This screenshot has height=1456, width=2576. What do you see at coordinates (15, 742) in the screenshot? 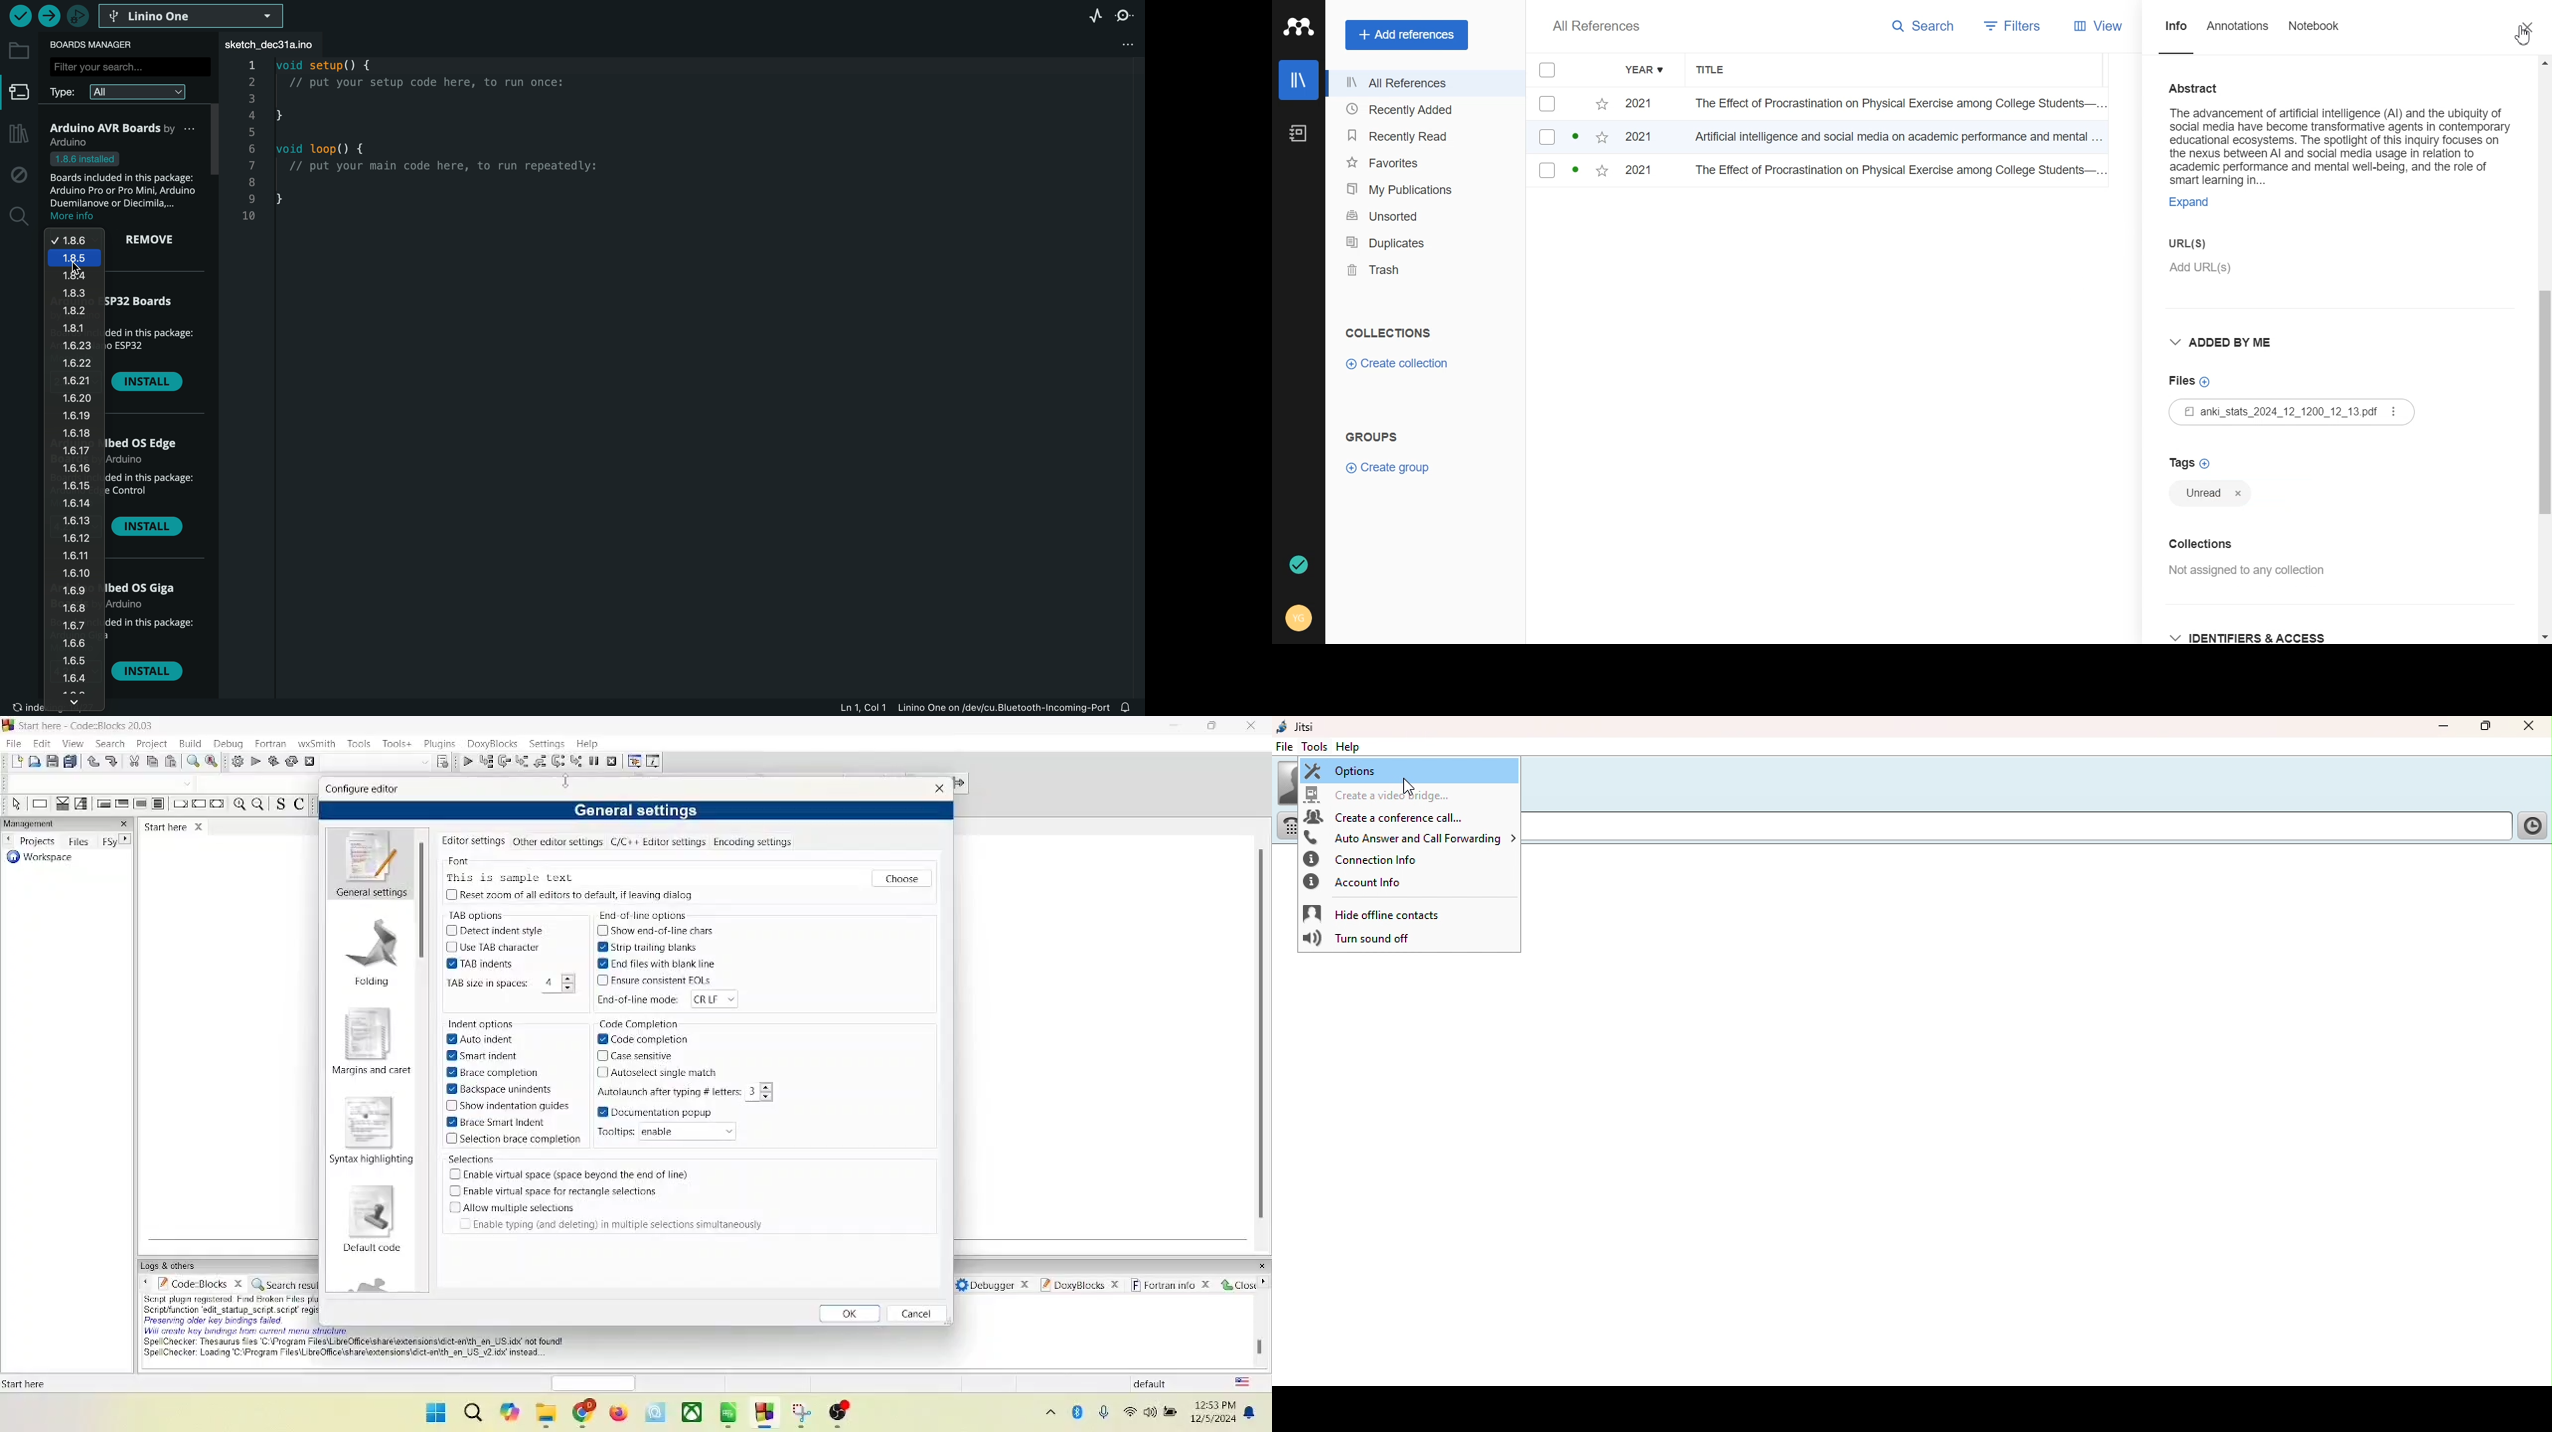
I see `file` at bounding box center [15, 742].